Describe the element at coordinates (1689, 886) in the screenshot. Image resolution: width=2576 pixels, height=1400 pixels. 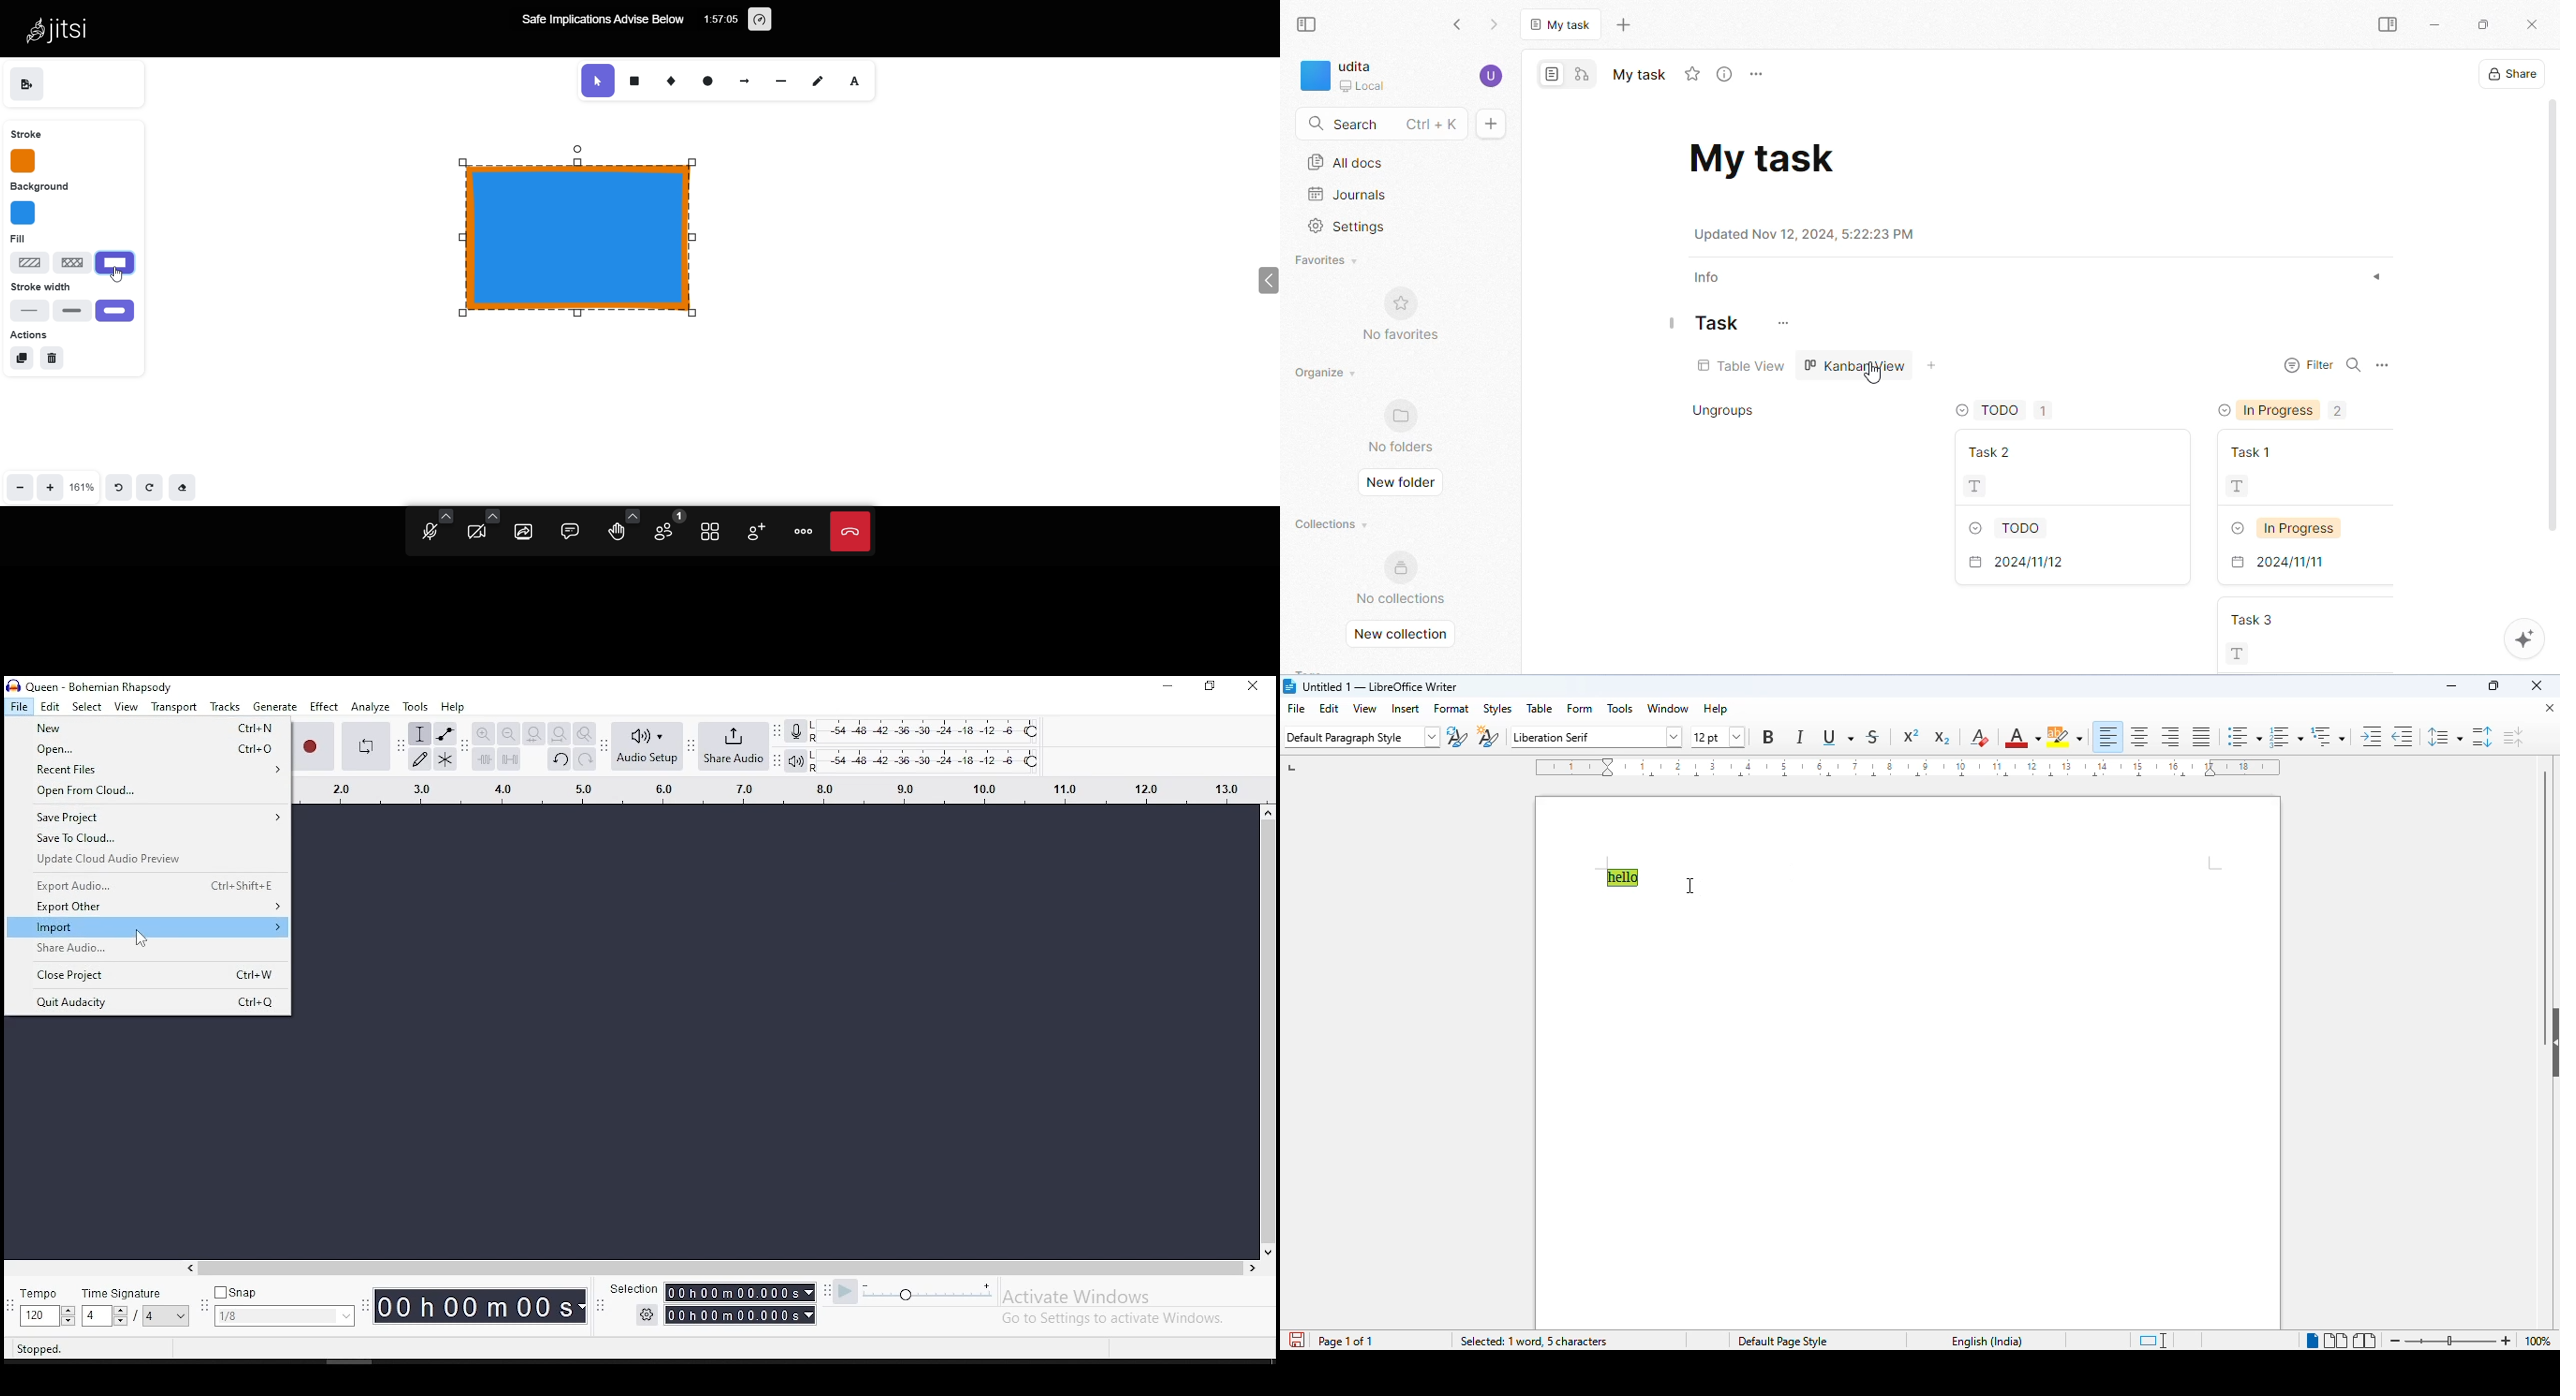
I see `cursor` at that location.